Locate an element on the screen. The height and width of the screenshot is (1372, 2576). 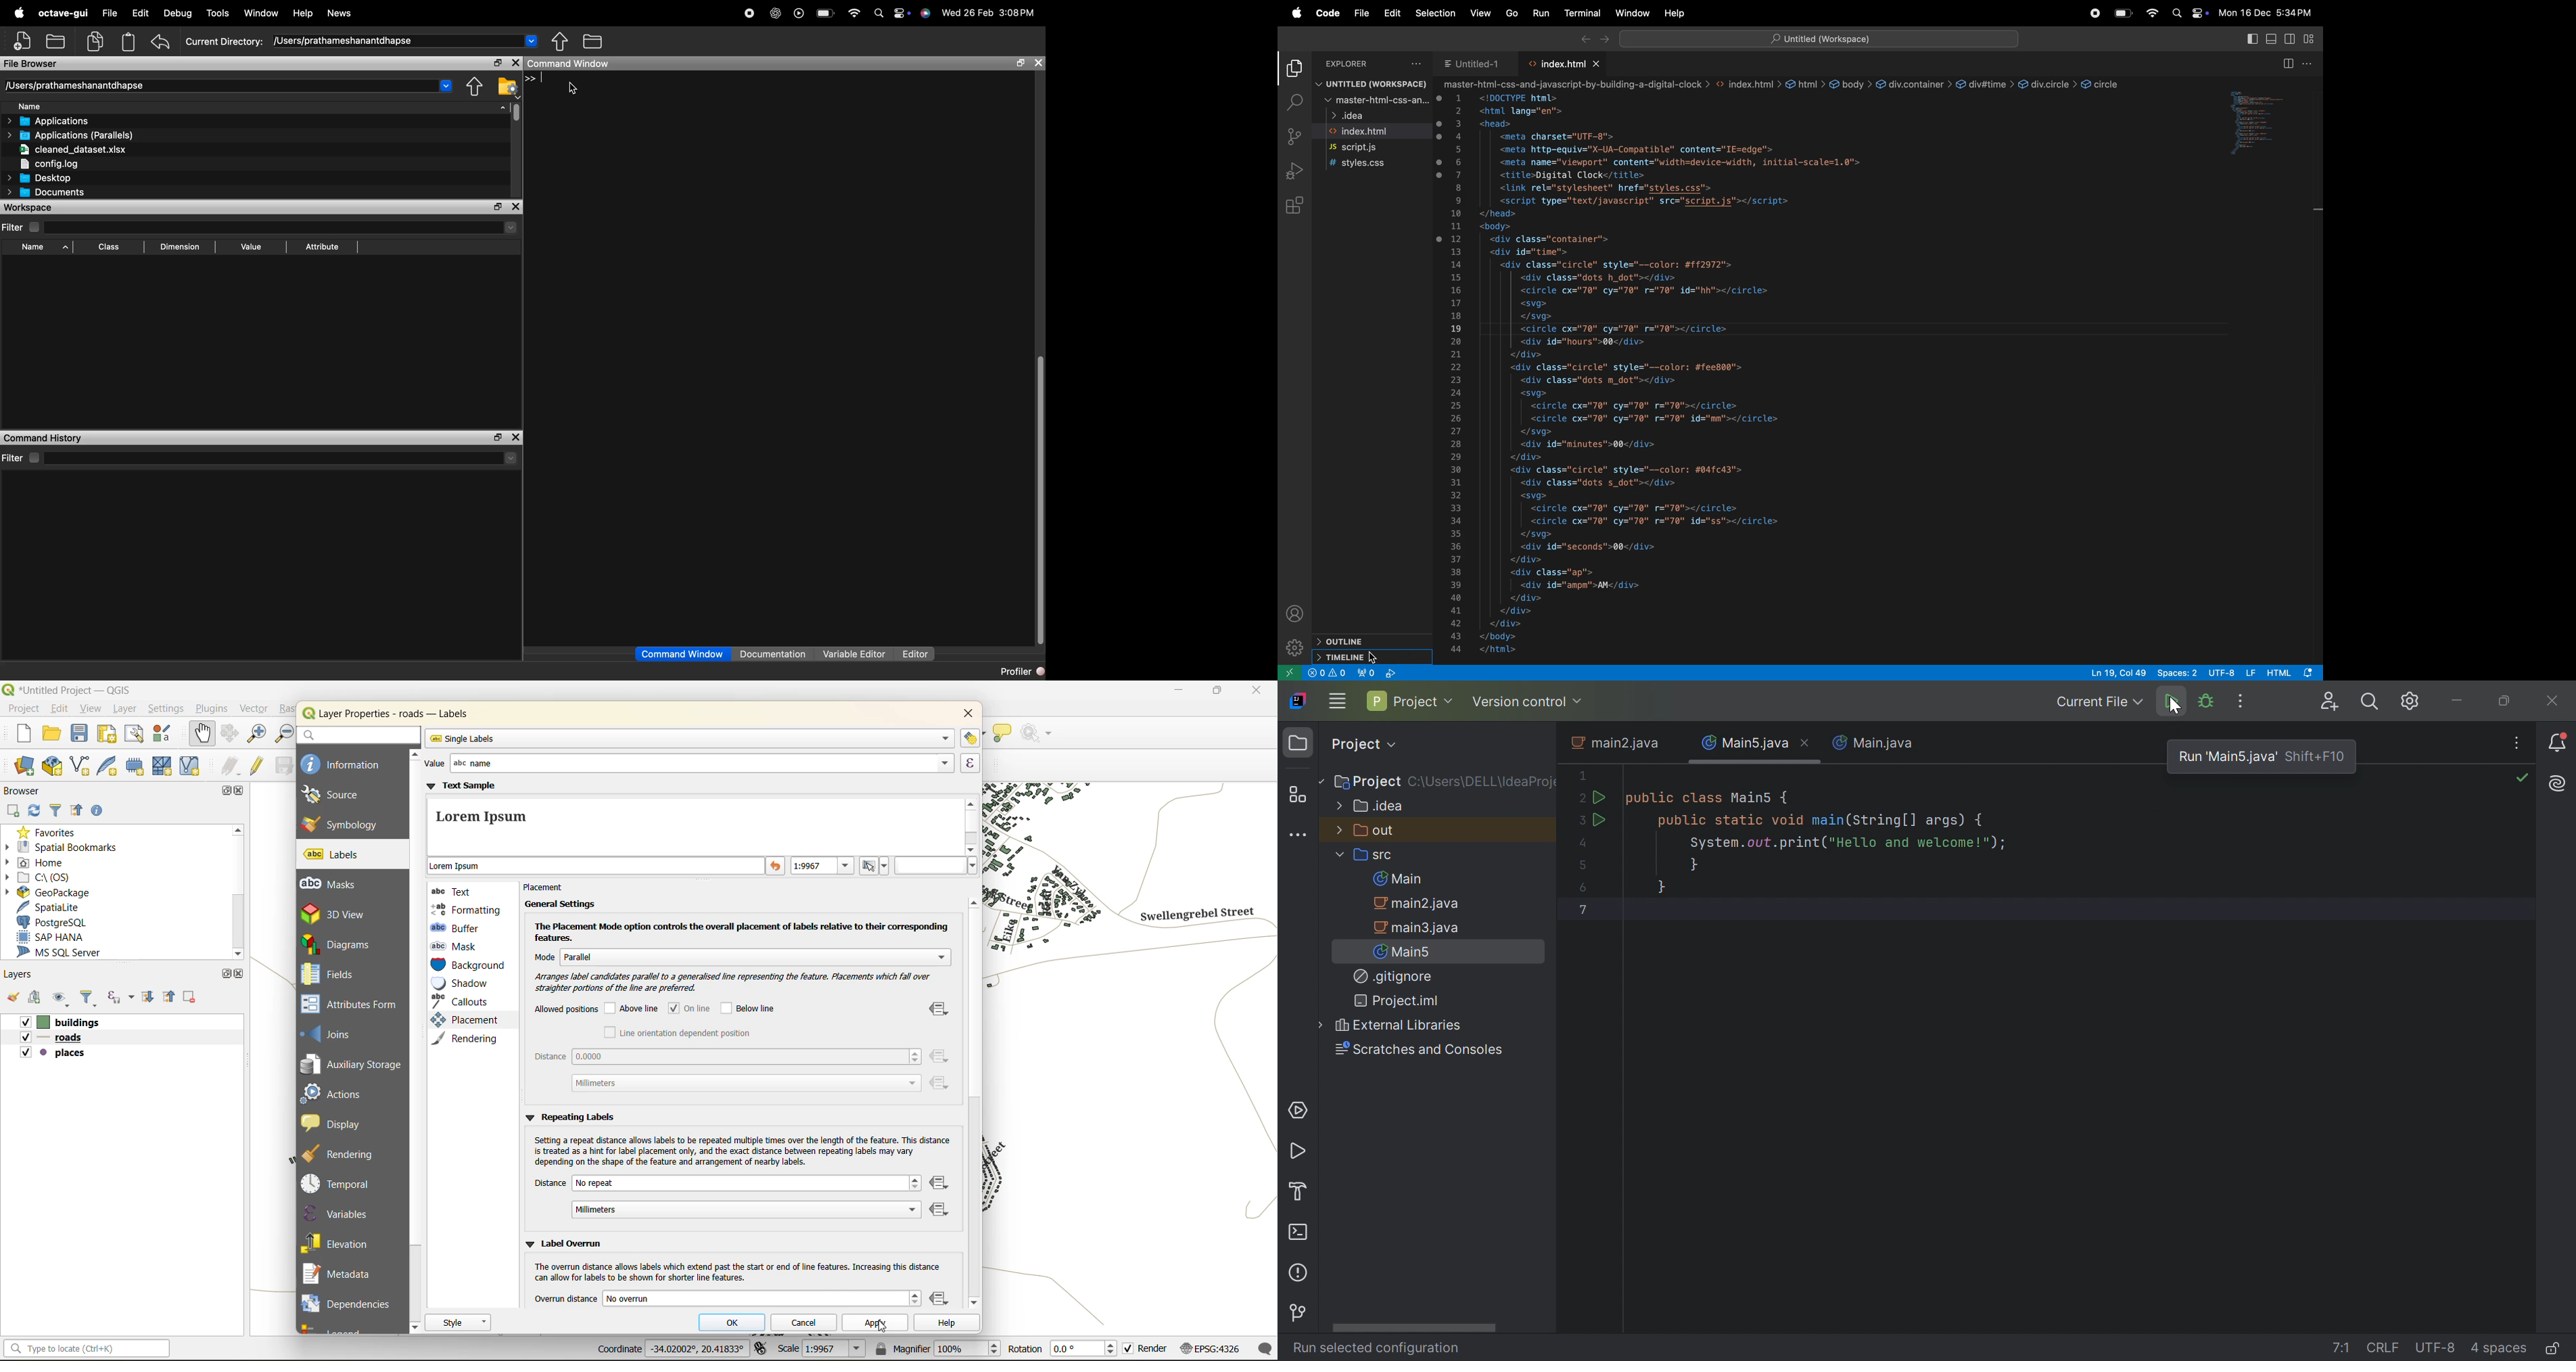
Edit is located at coordinates (1391, 13).